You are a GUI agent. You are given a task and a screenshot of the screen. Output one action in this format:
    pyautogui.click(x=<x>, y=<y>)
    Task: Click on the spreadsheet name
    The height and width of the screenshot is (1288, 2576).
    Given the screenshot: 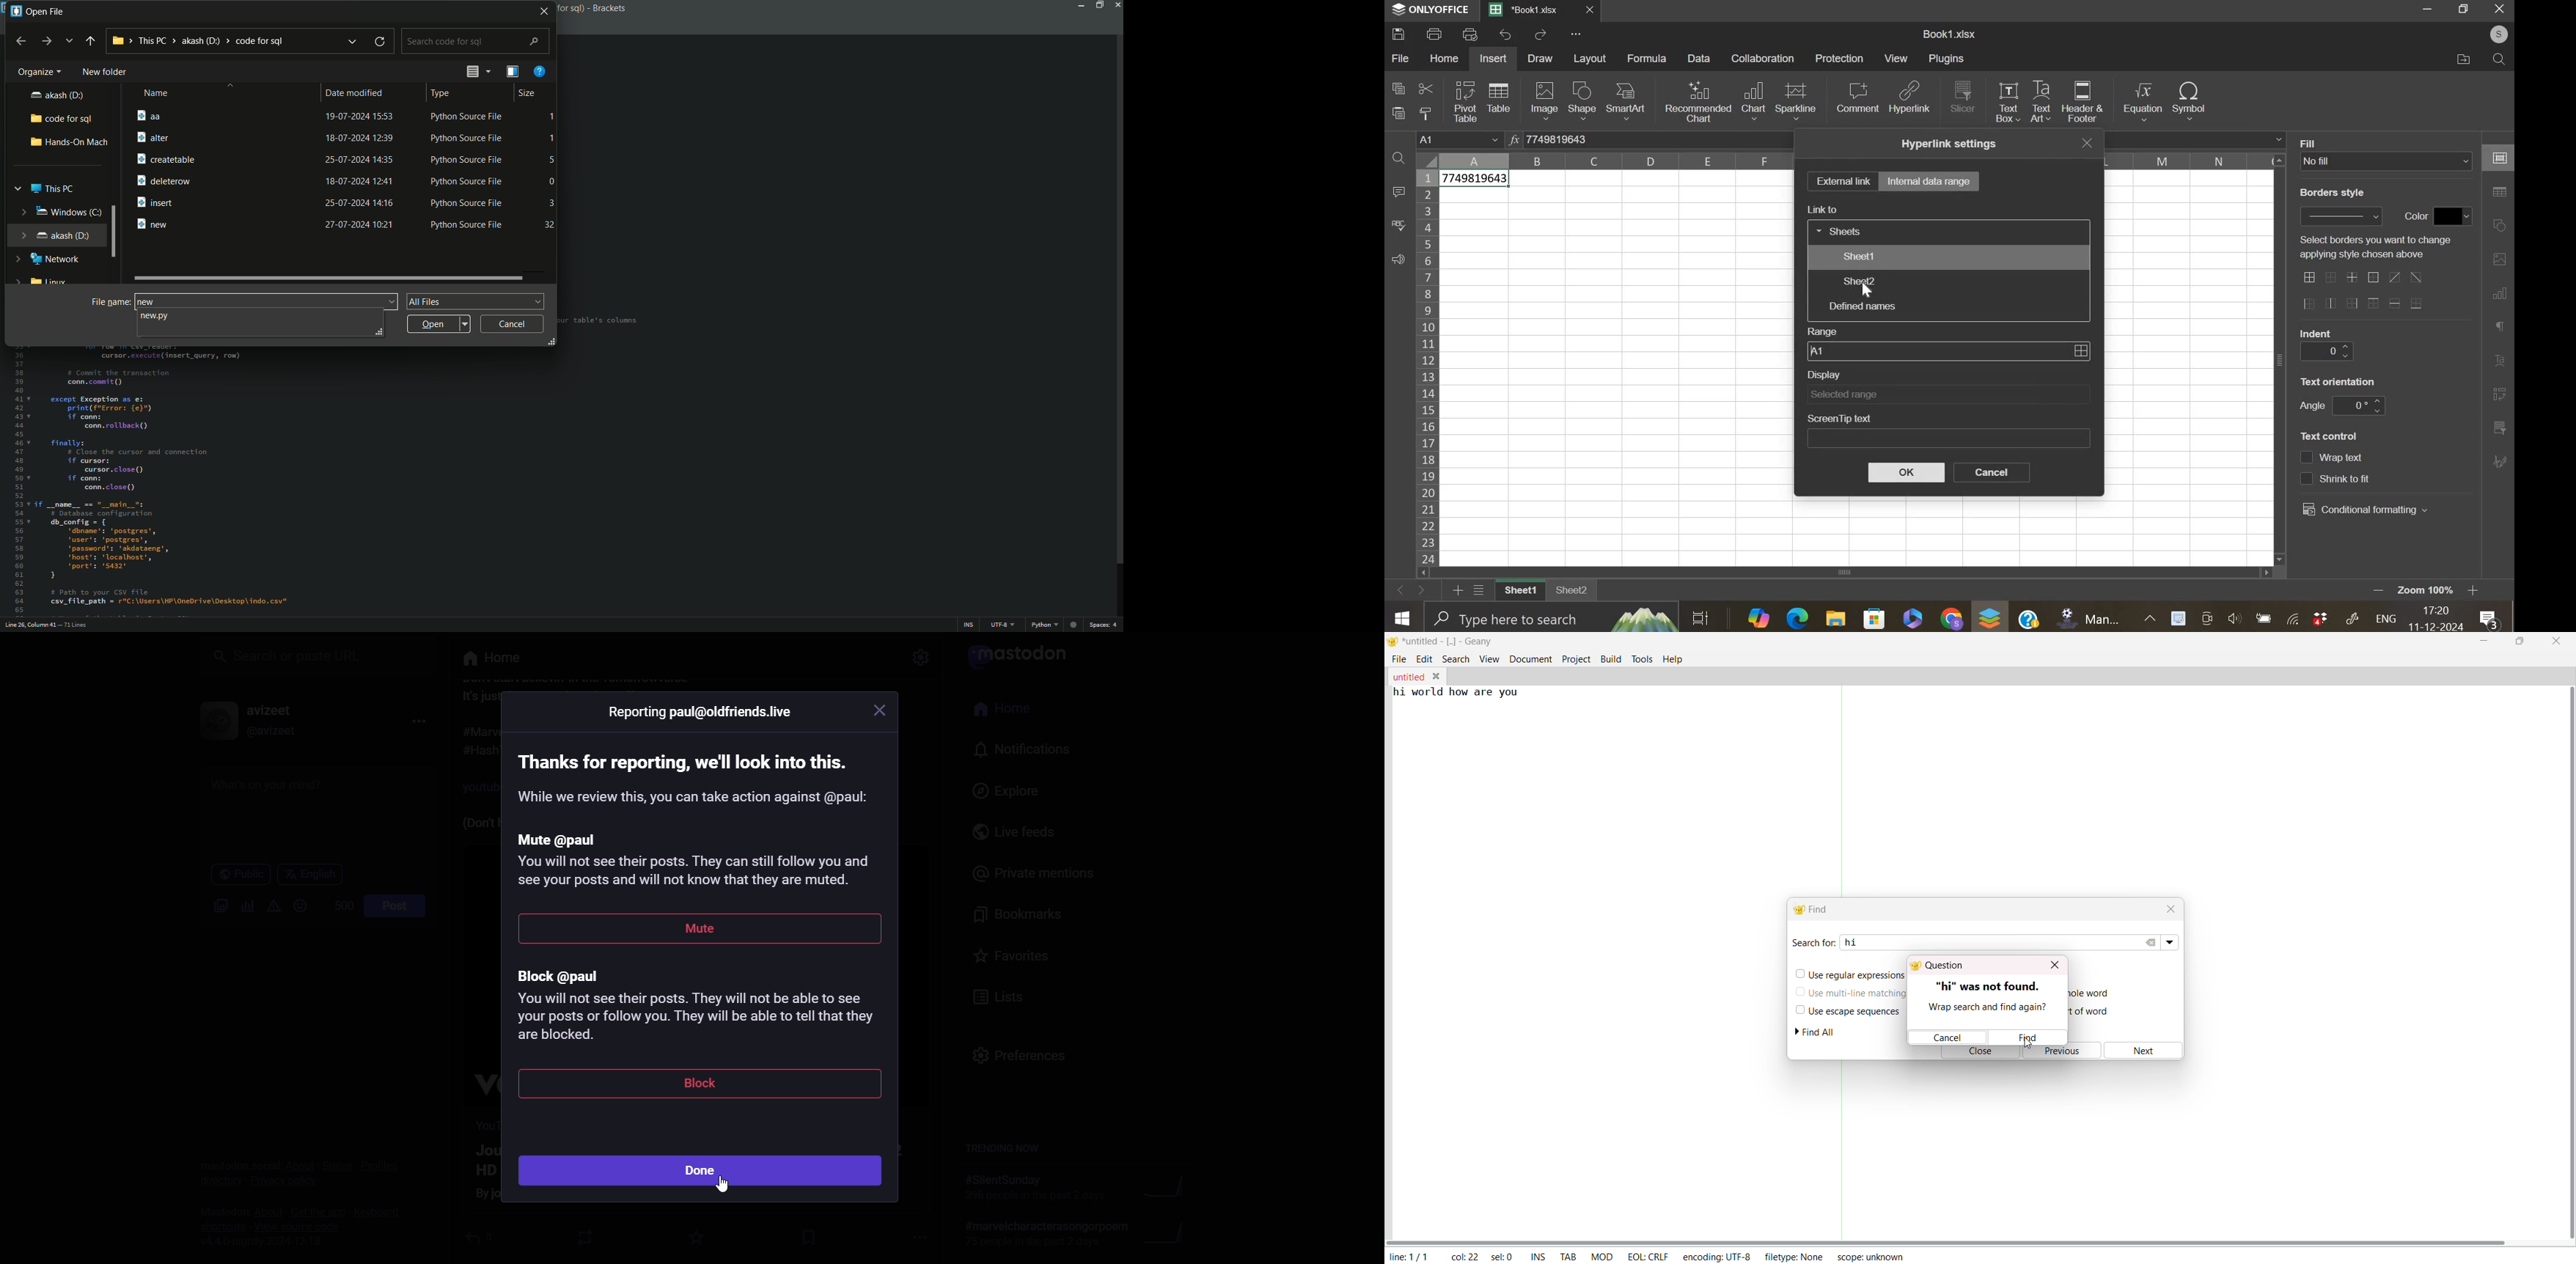 What is the action you would take?
    pyautogui.click(x=1949, y=34)
    